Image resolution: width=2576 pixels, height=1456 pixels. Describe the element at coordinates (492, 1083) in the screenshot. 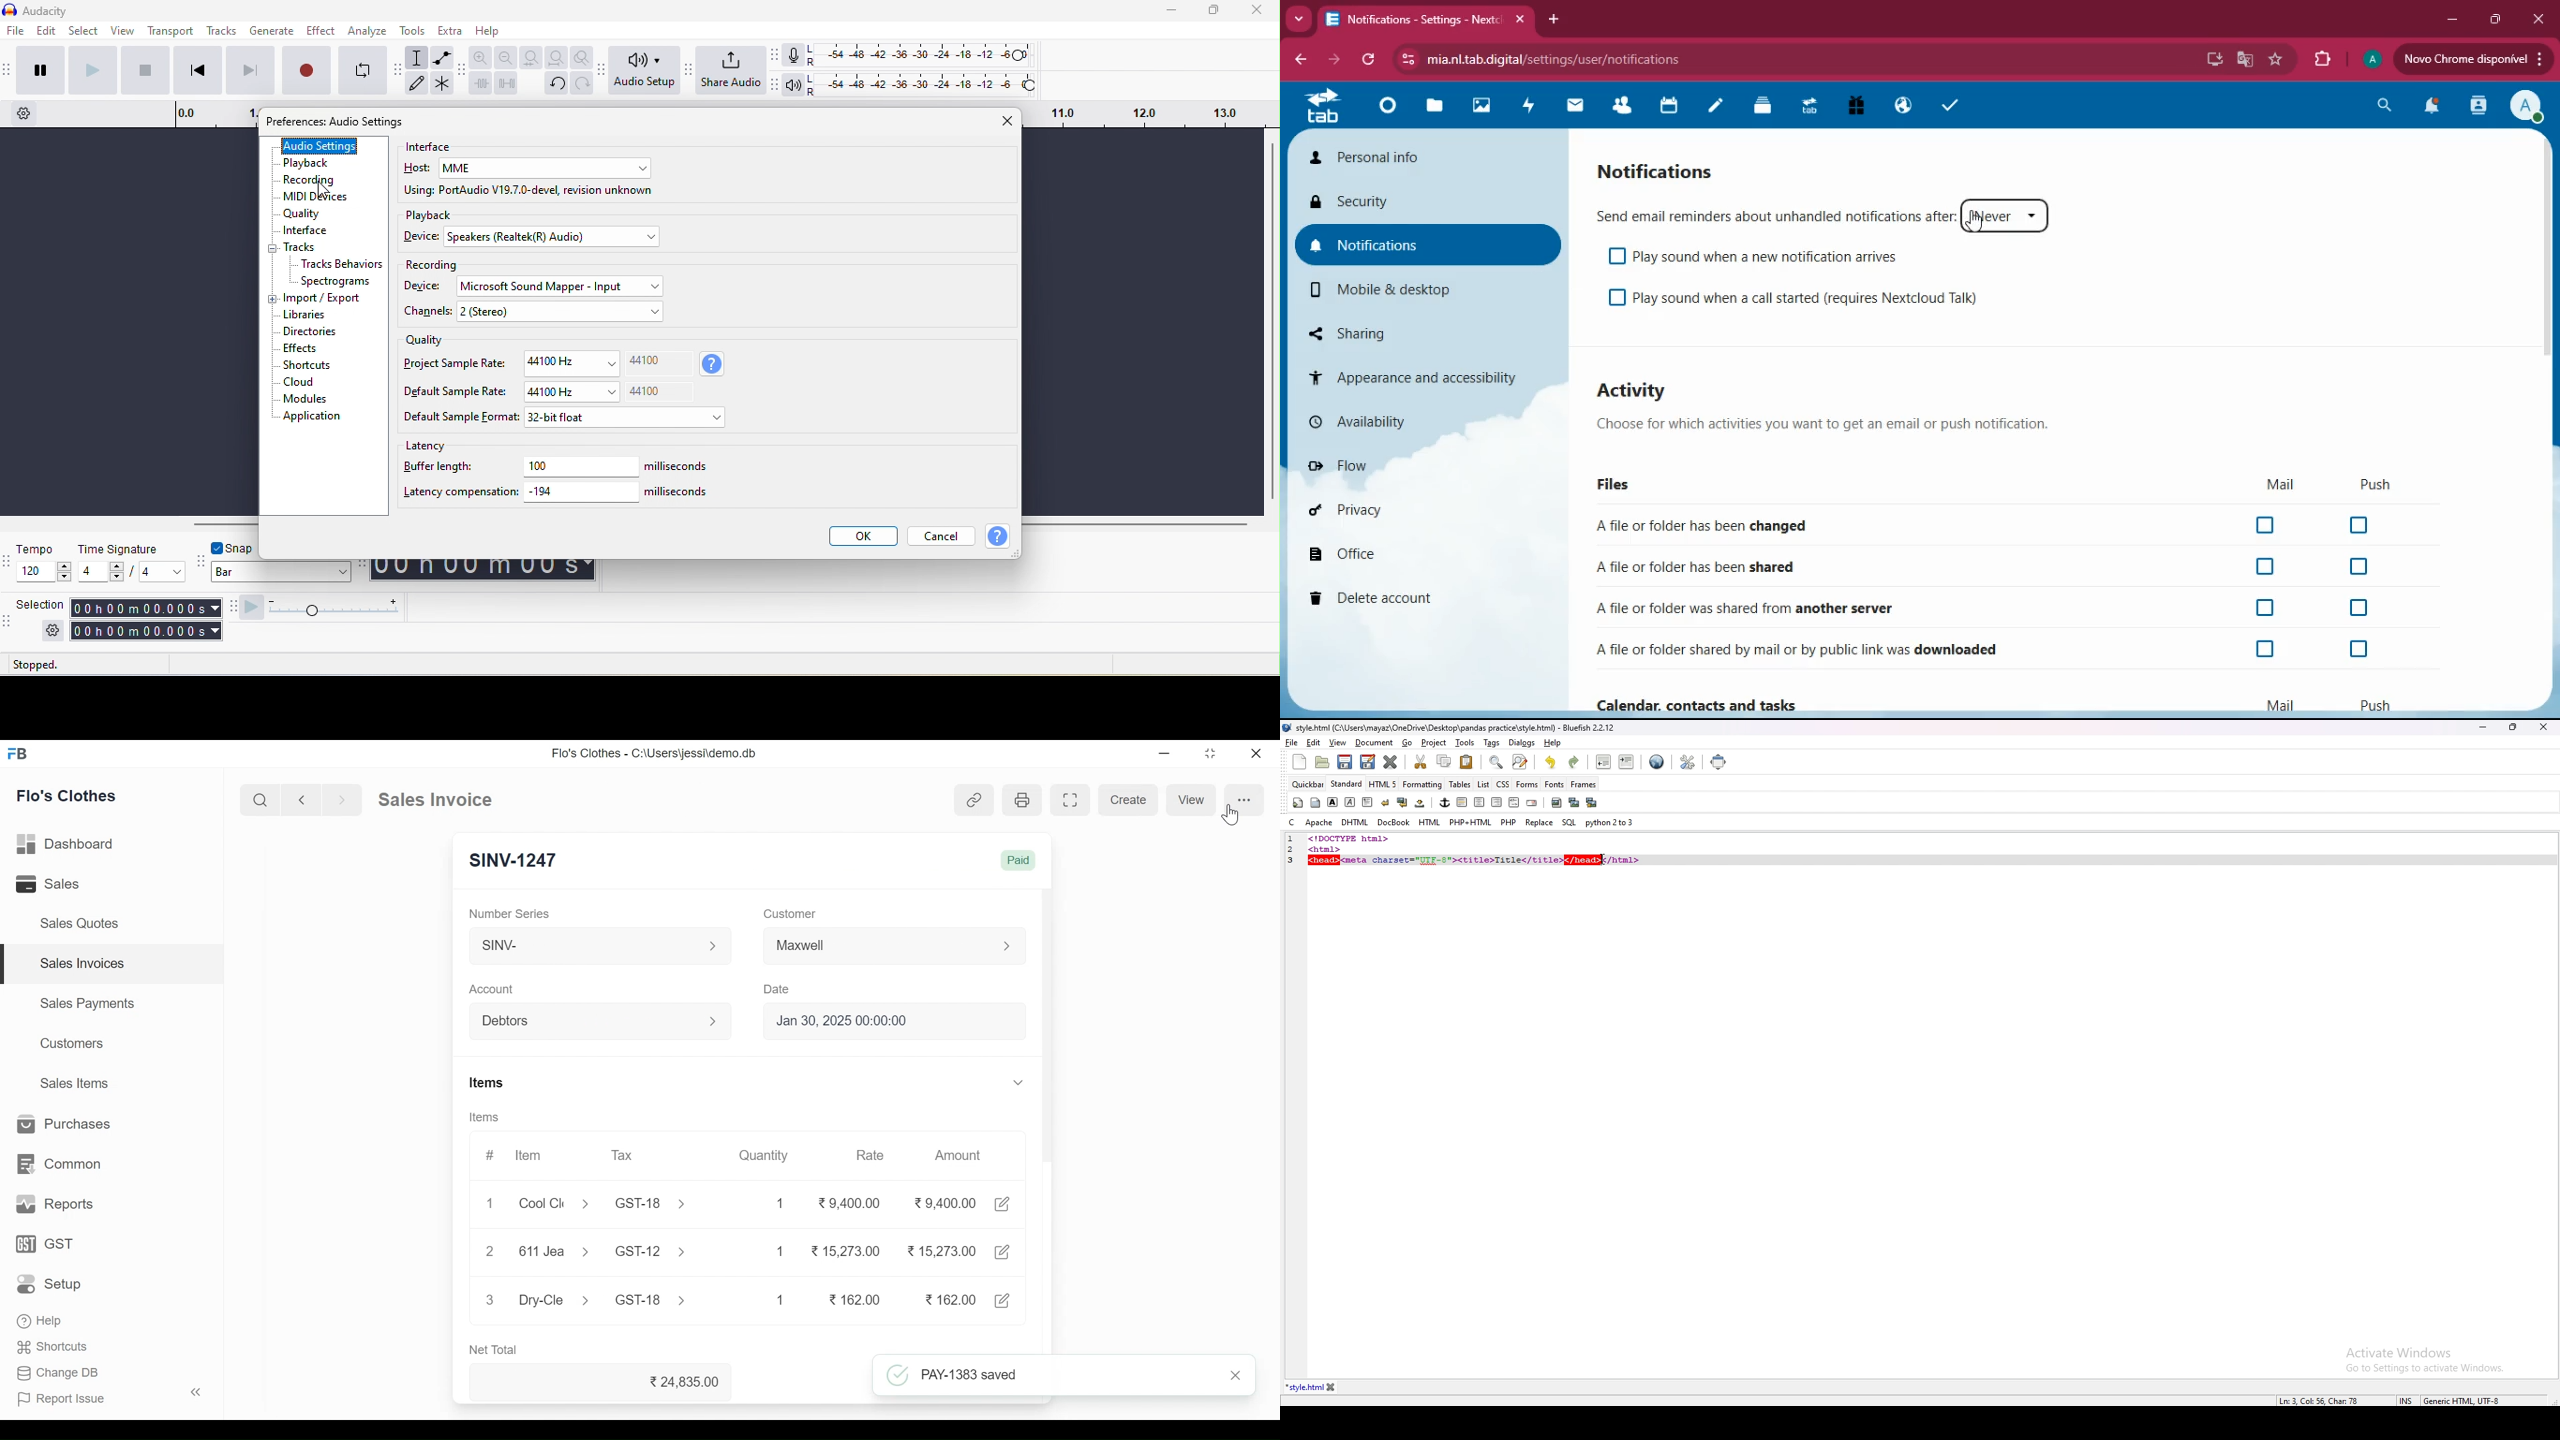

I see `Items` at that location.